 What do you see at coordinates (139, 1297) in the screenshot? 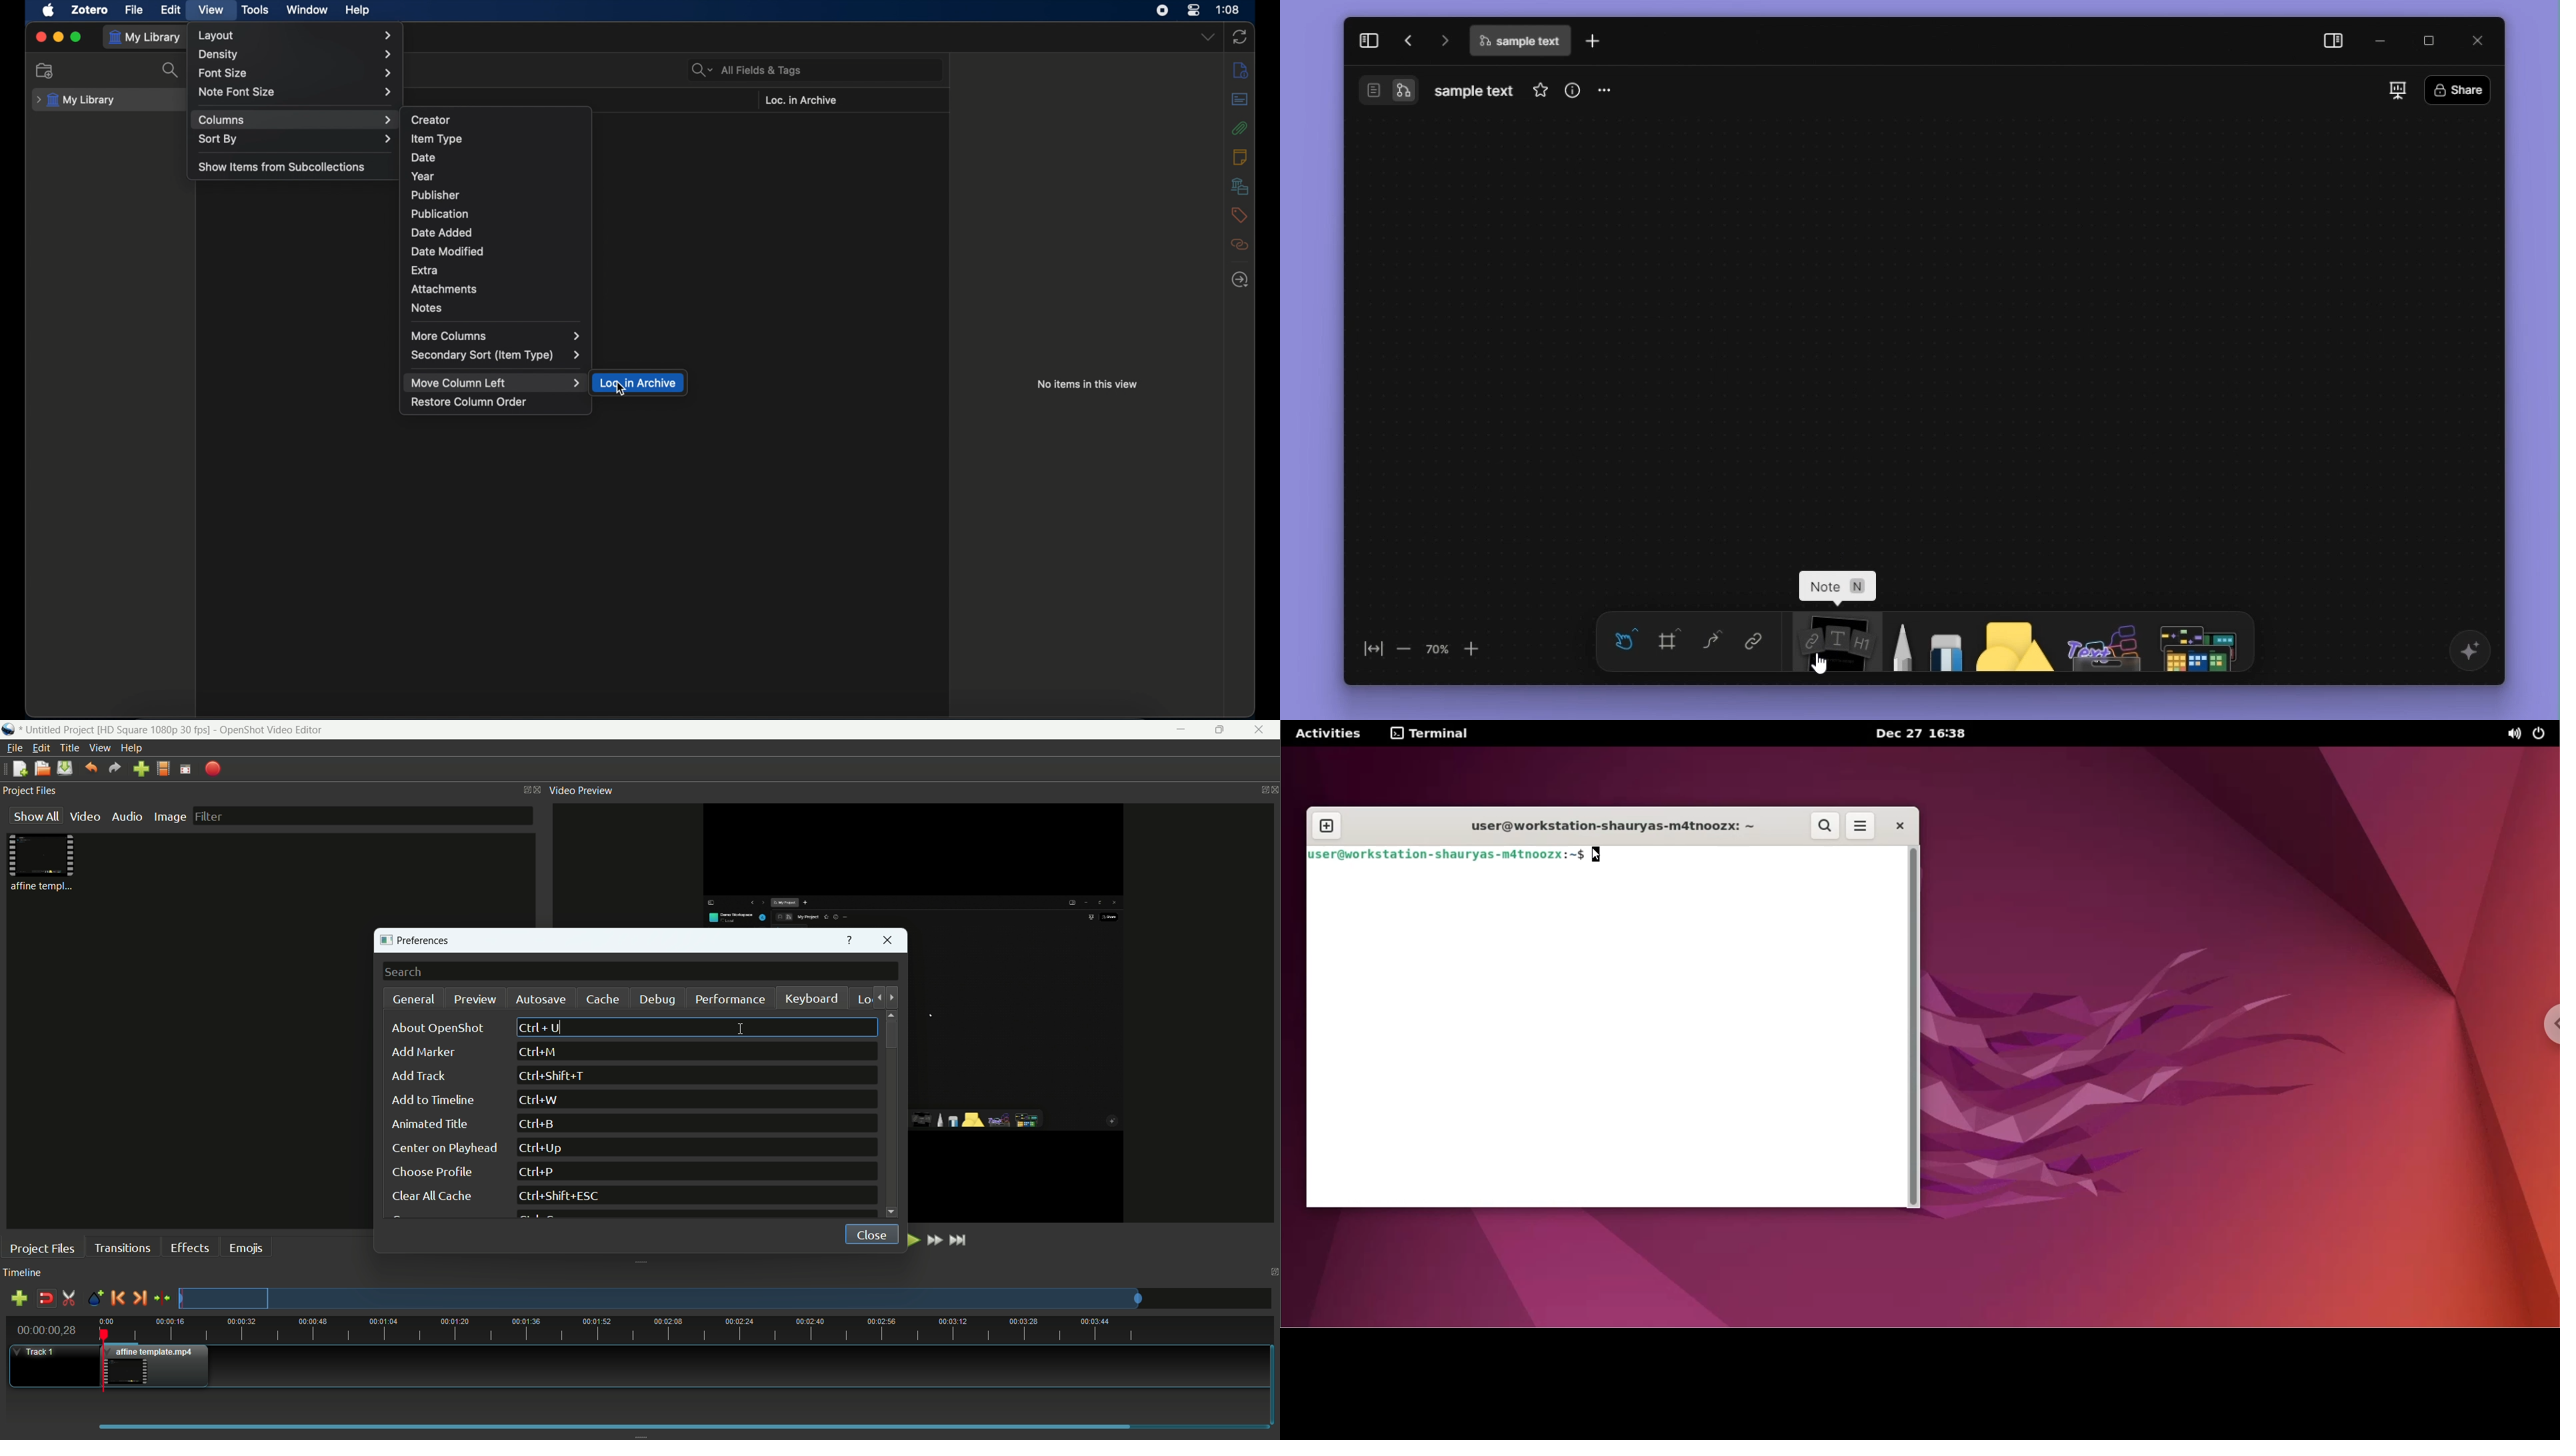
I see `next marker` at bounding box center [139, 1297].